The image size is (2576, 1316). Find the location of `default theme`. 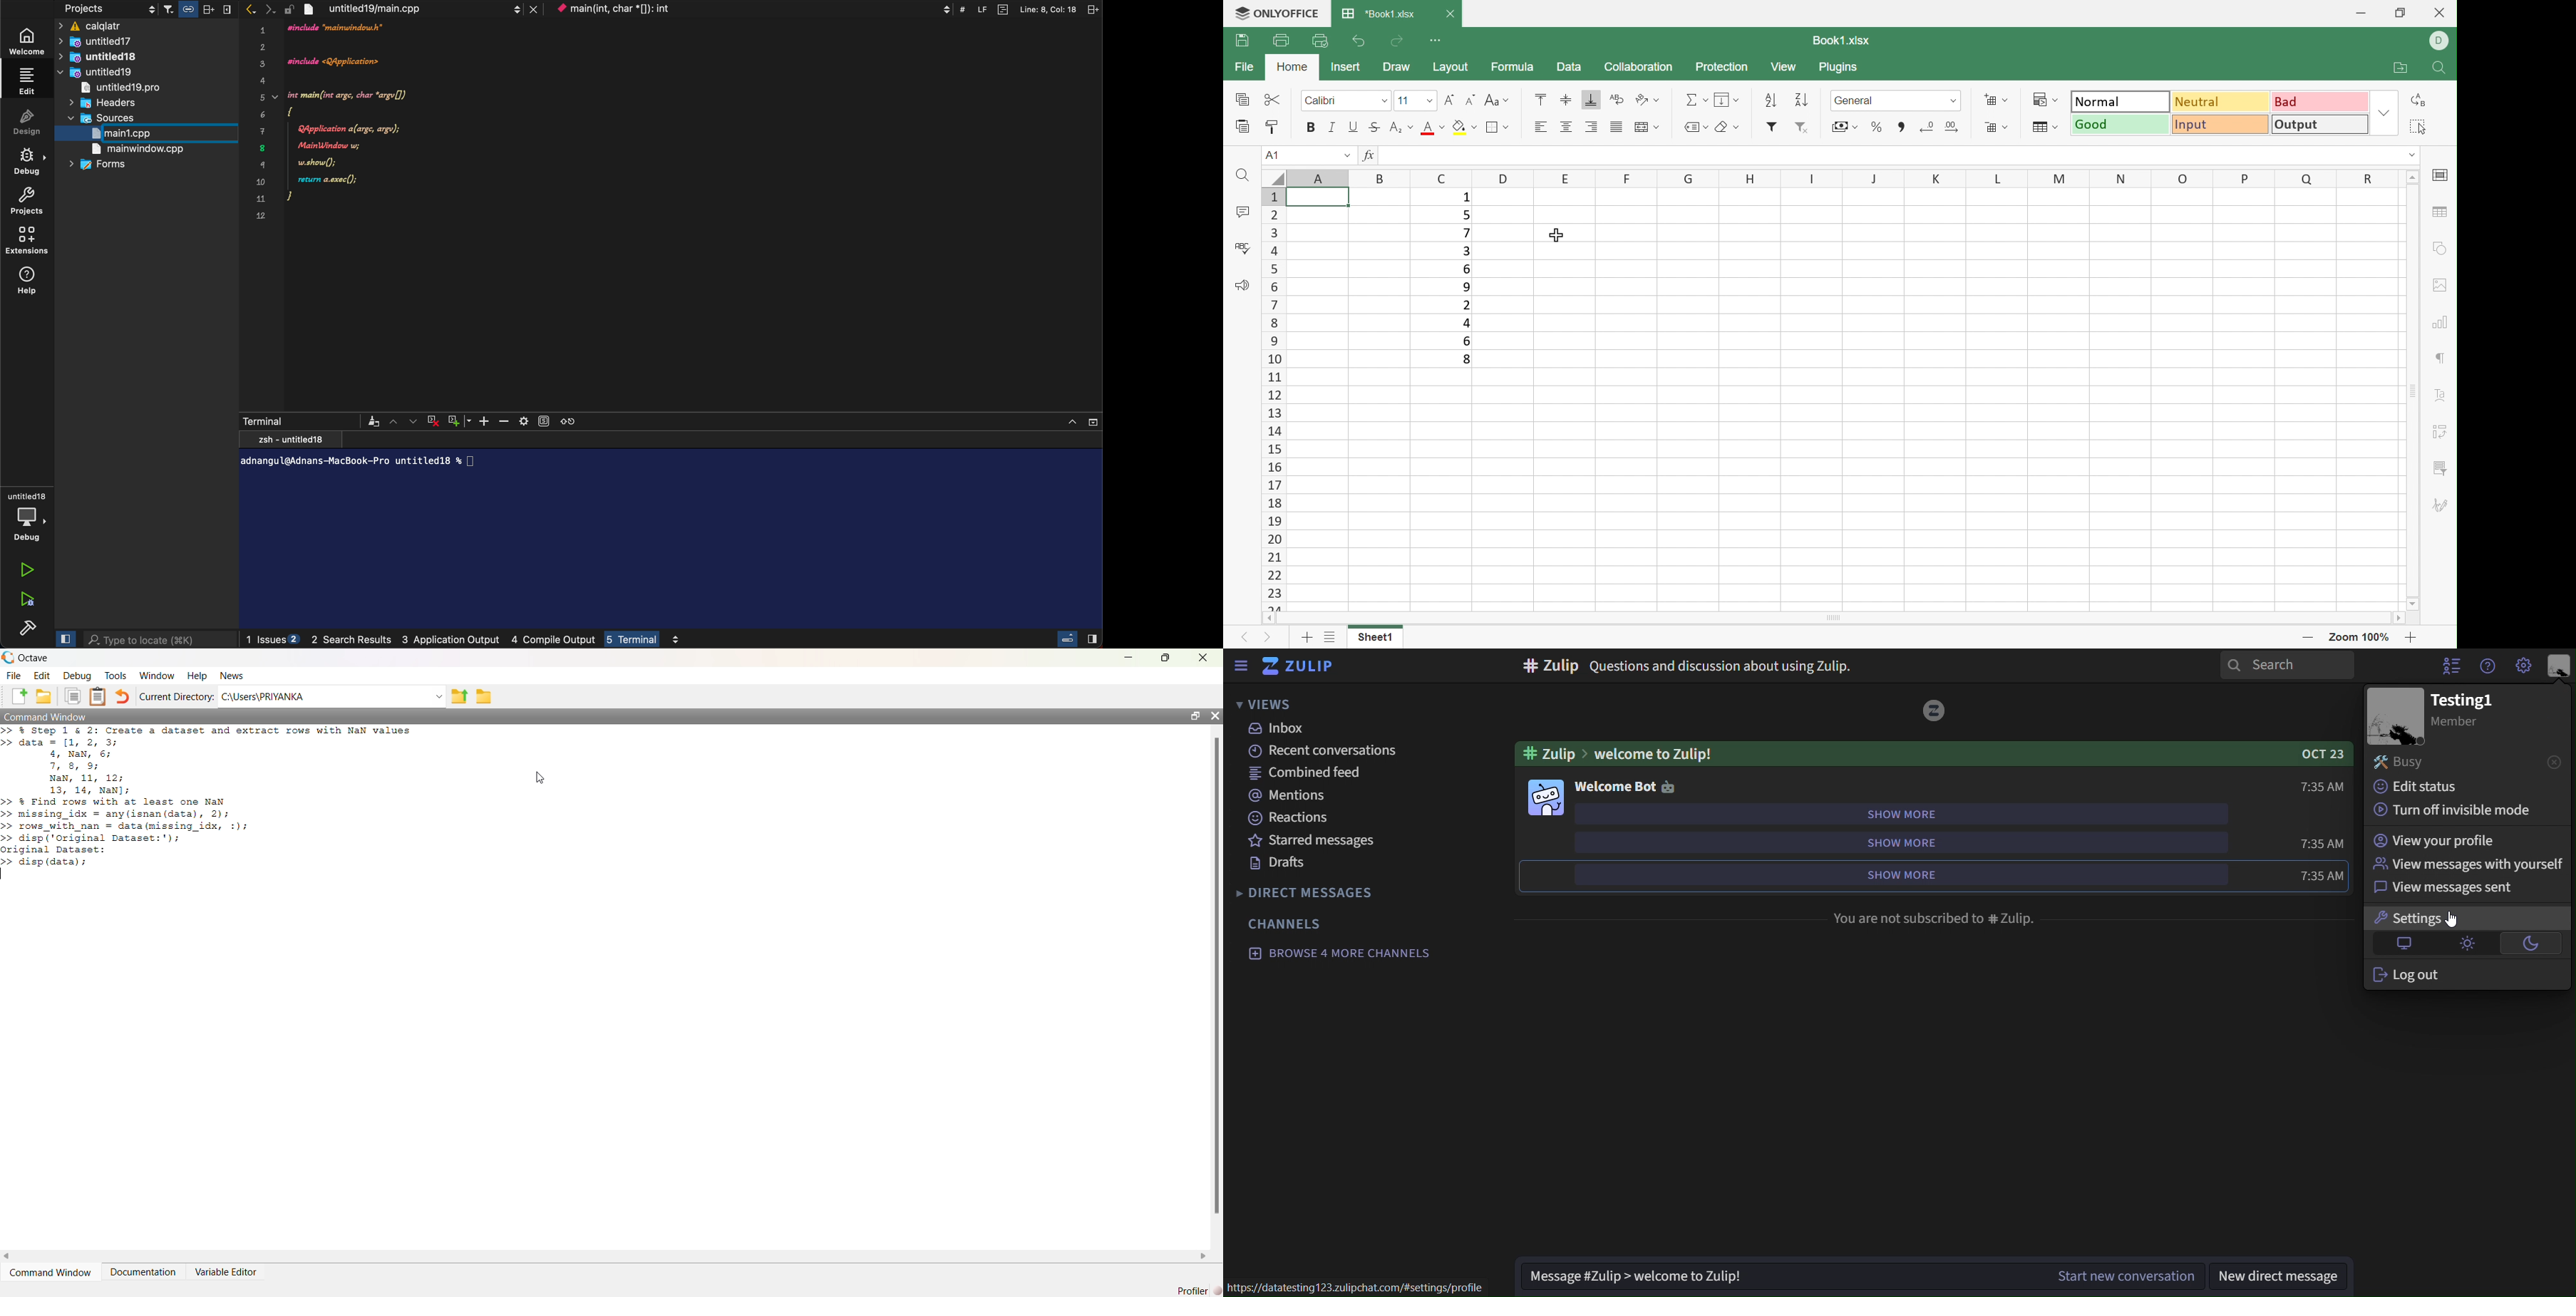

default theme is located at coordinates (2407, 944).